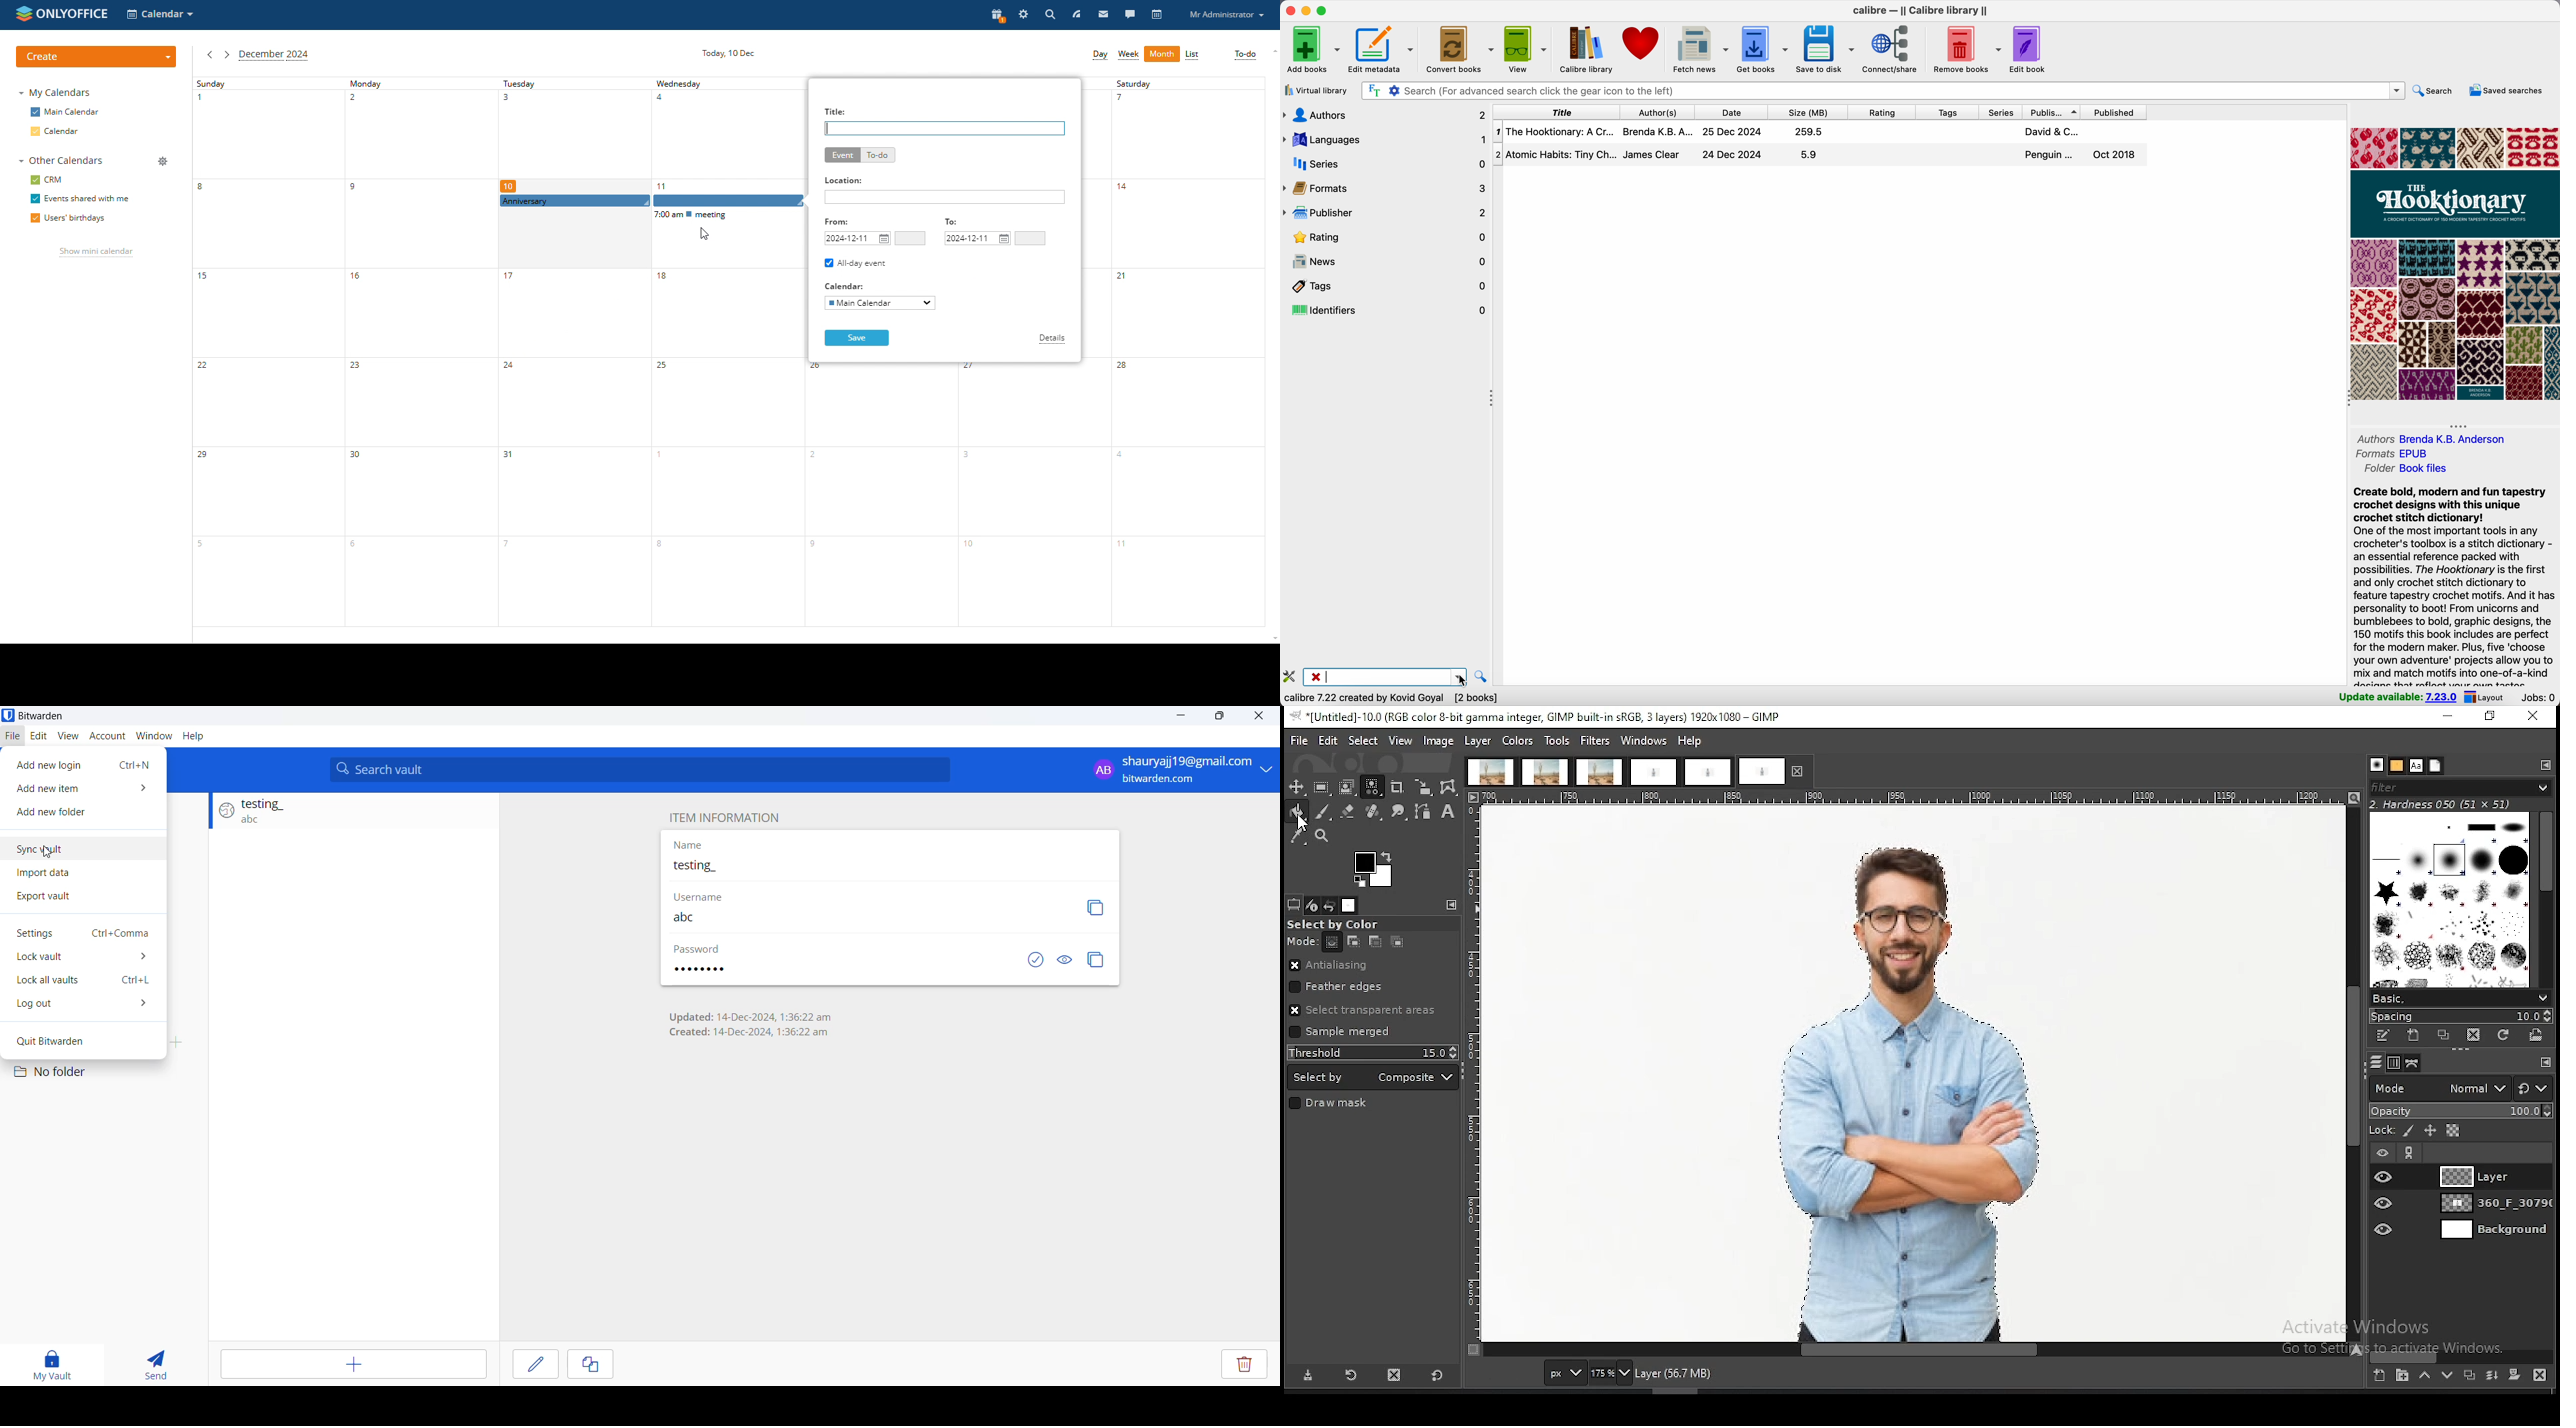  Describe the element at coordinates (2492, 1176) in the screenshot. I see `layer` at that location.